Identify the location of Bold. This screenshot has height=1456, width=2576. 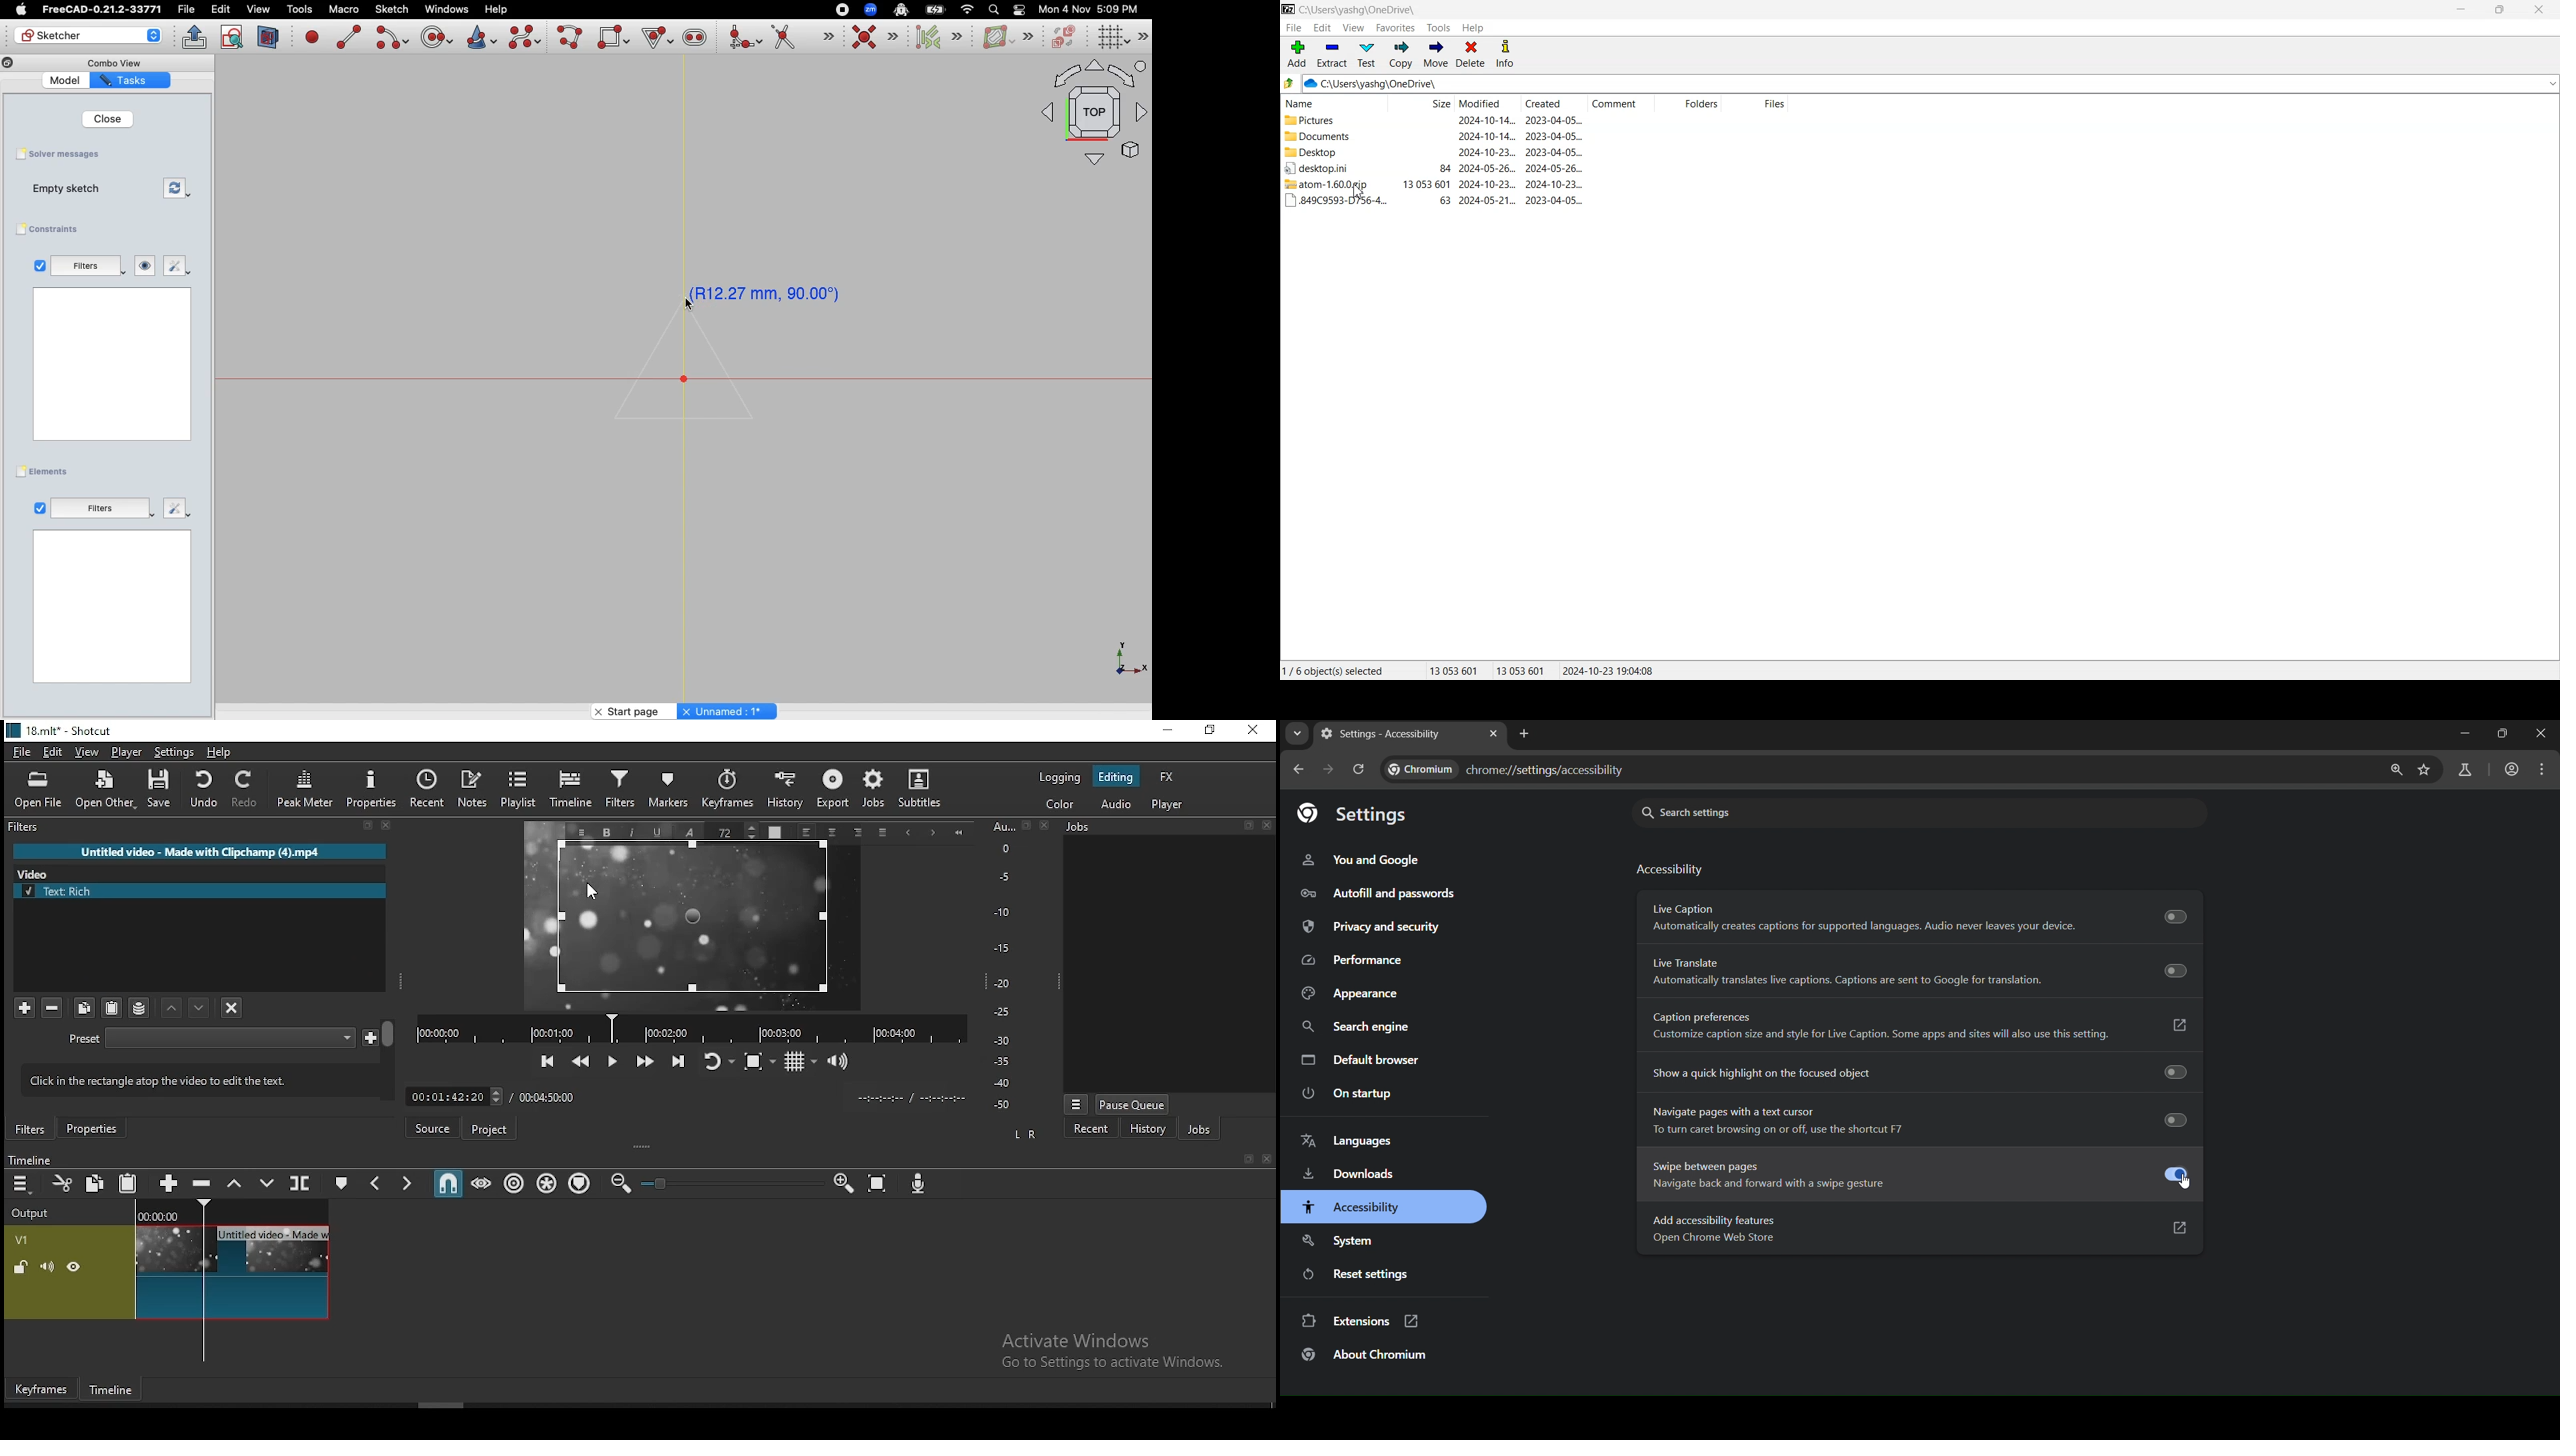
(606, 833).